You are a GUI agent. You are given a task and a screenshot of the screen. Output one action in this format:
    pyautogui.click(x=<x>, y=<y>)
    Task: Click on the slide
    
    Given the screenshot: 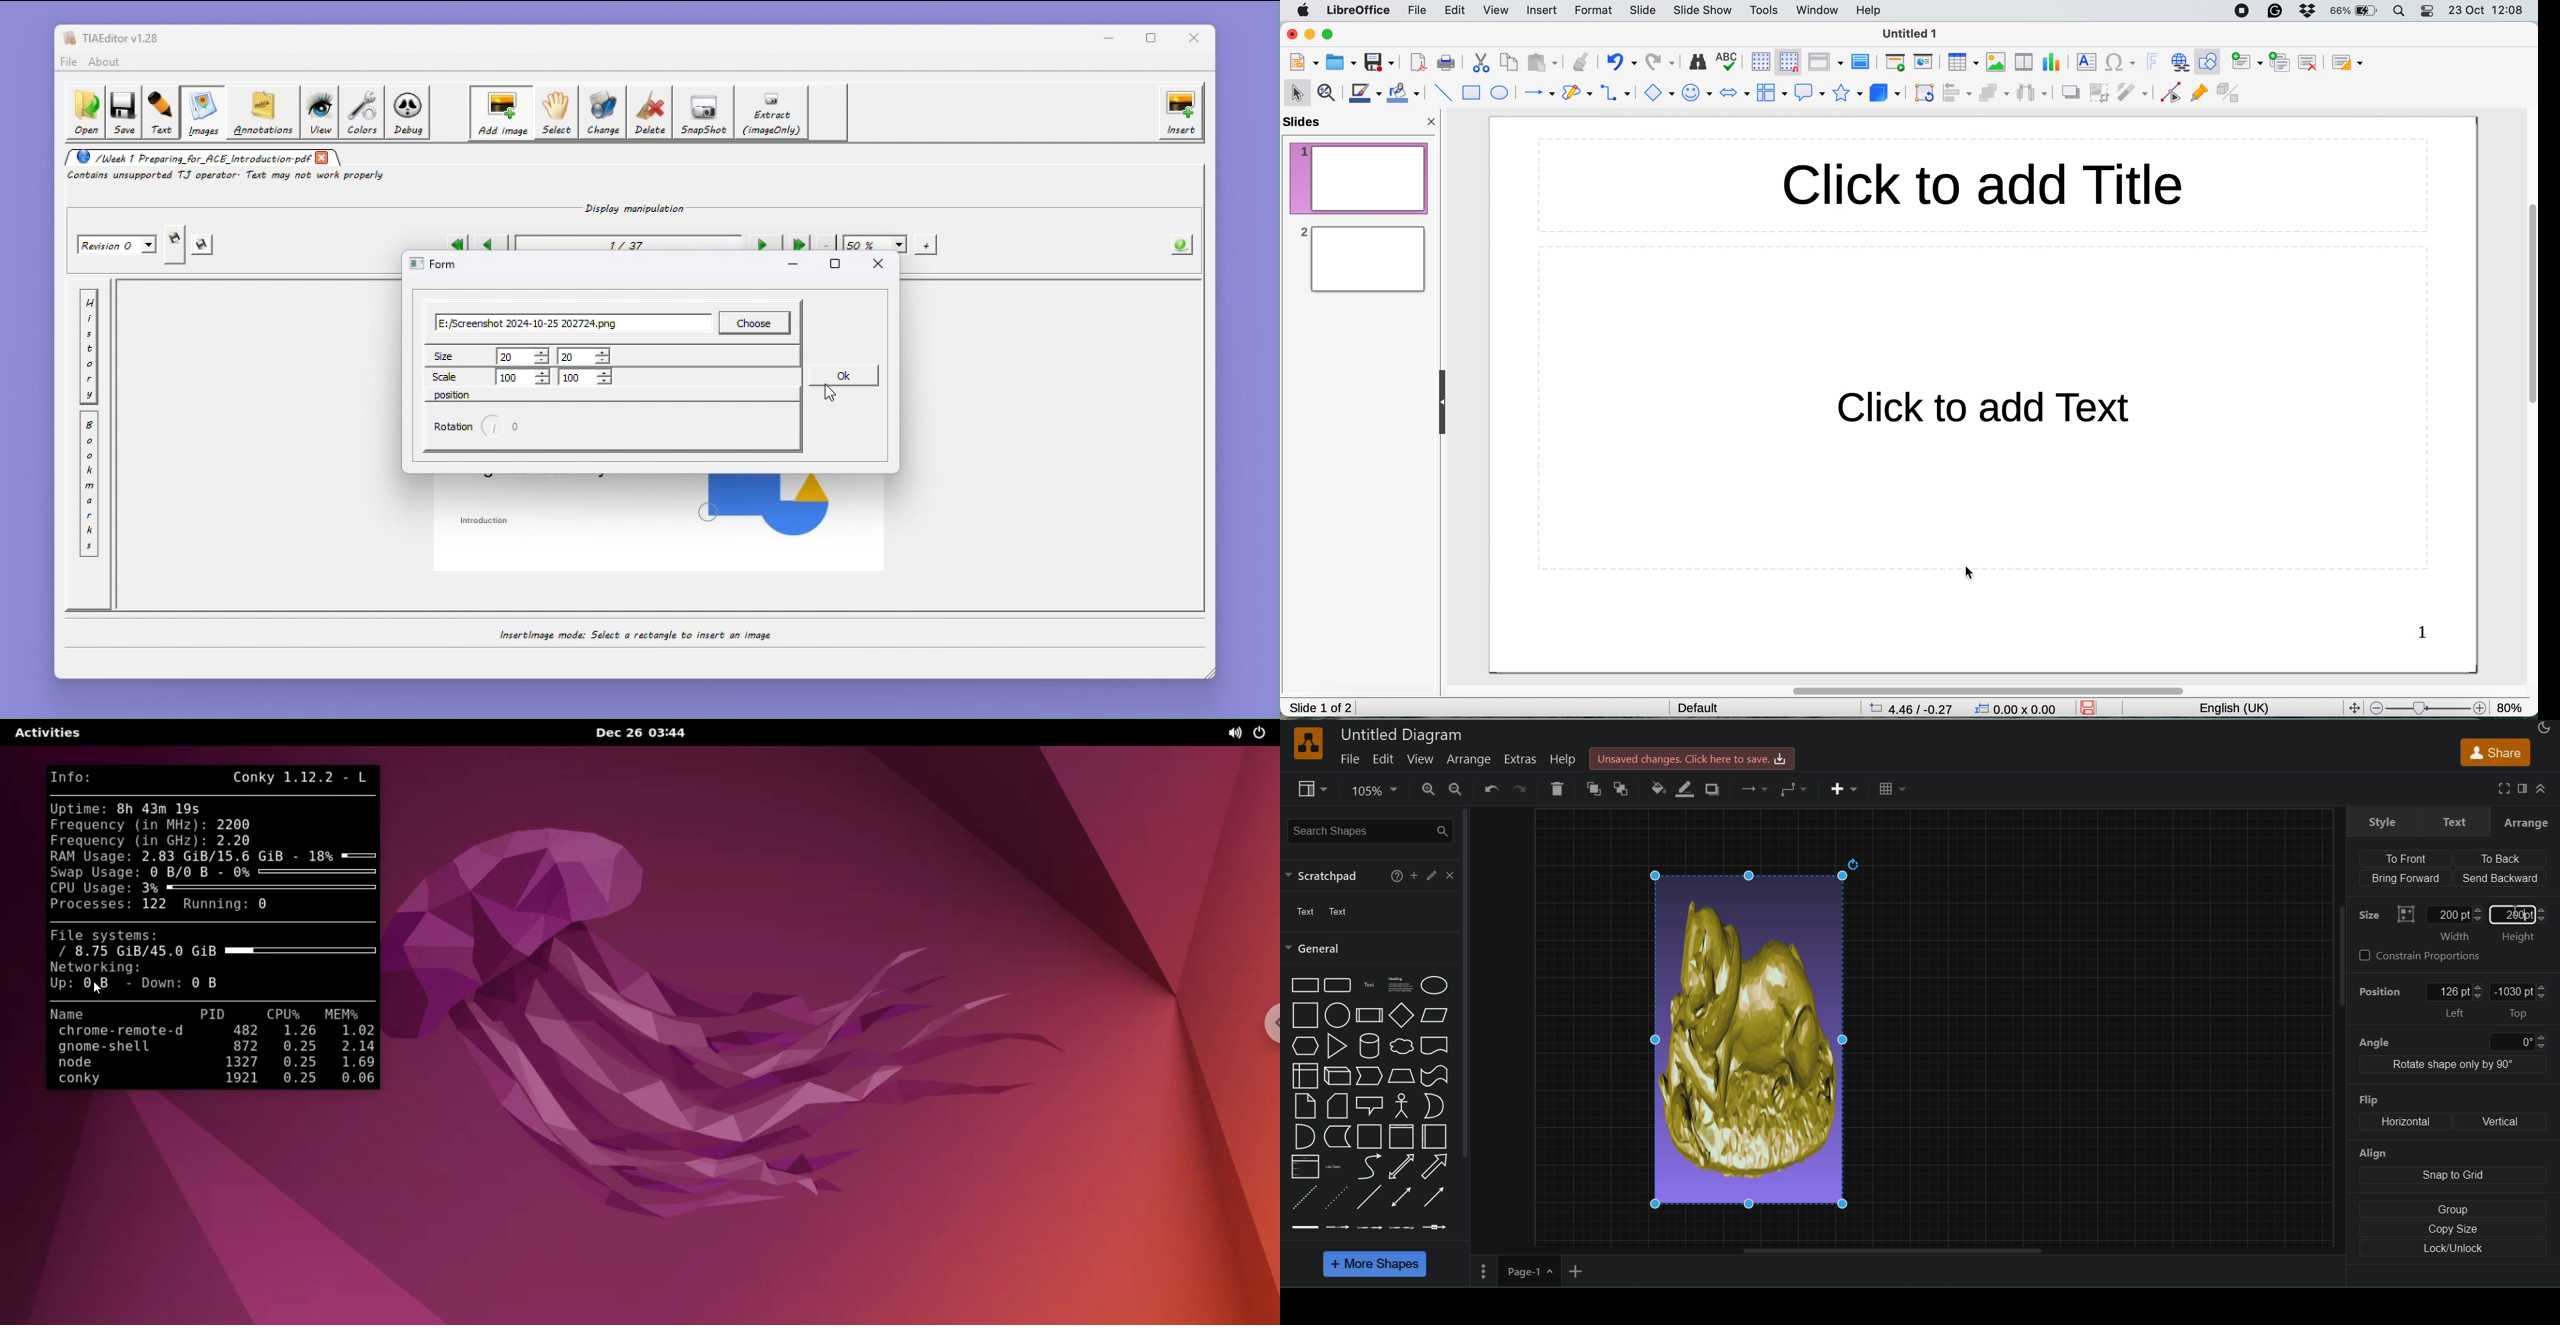 What is the action you would take?
    pyautogui.click(x=1643, y=11)
    